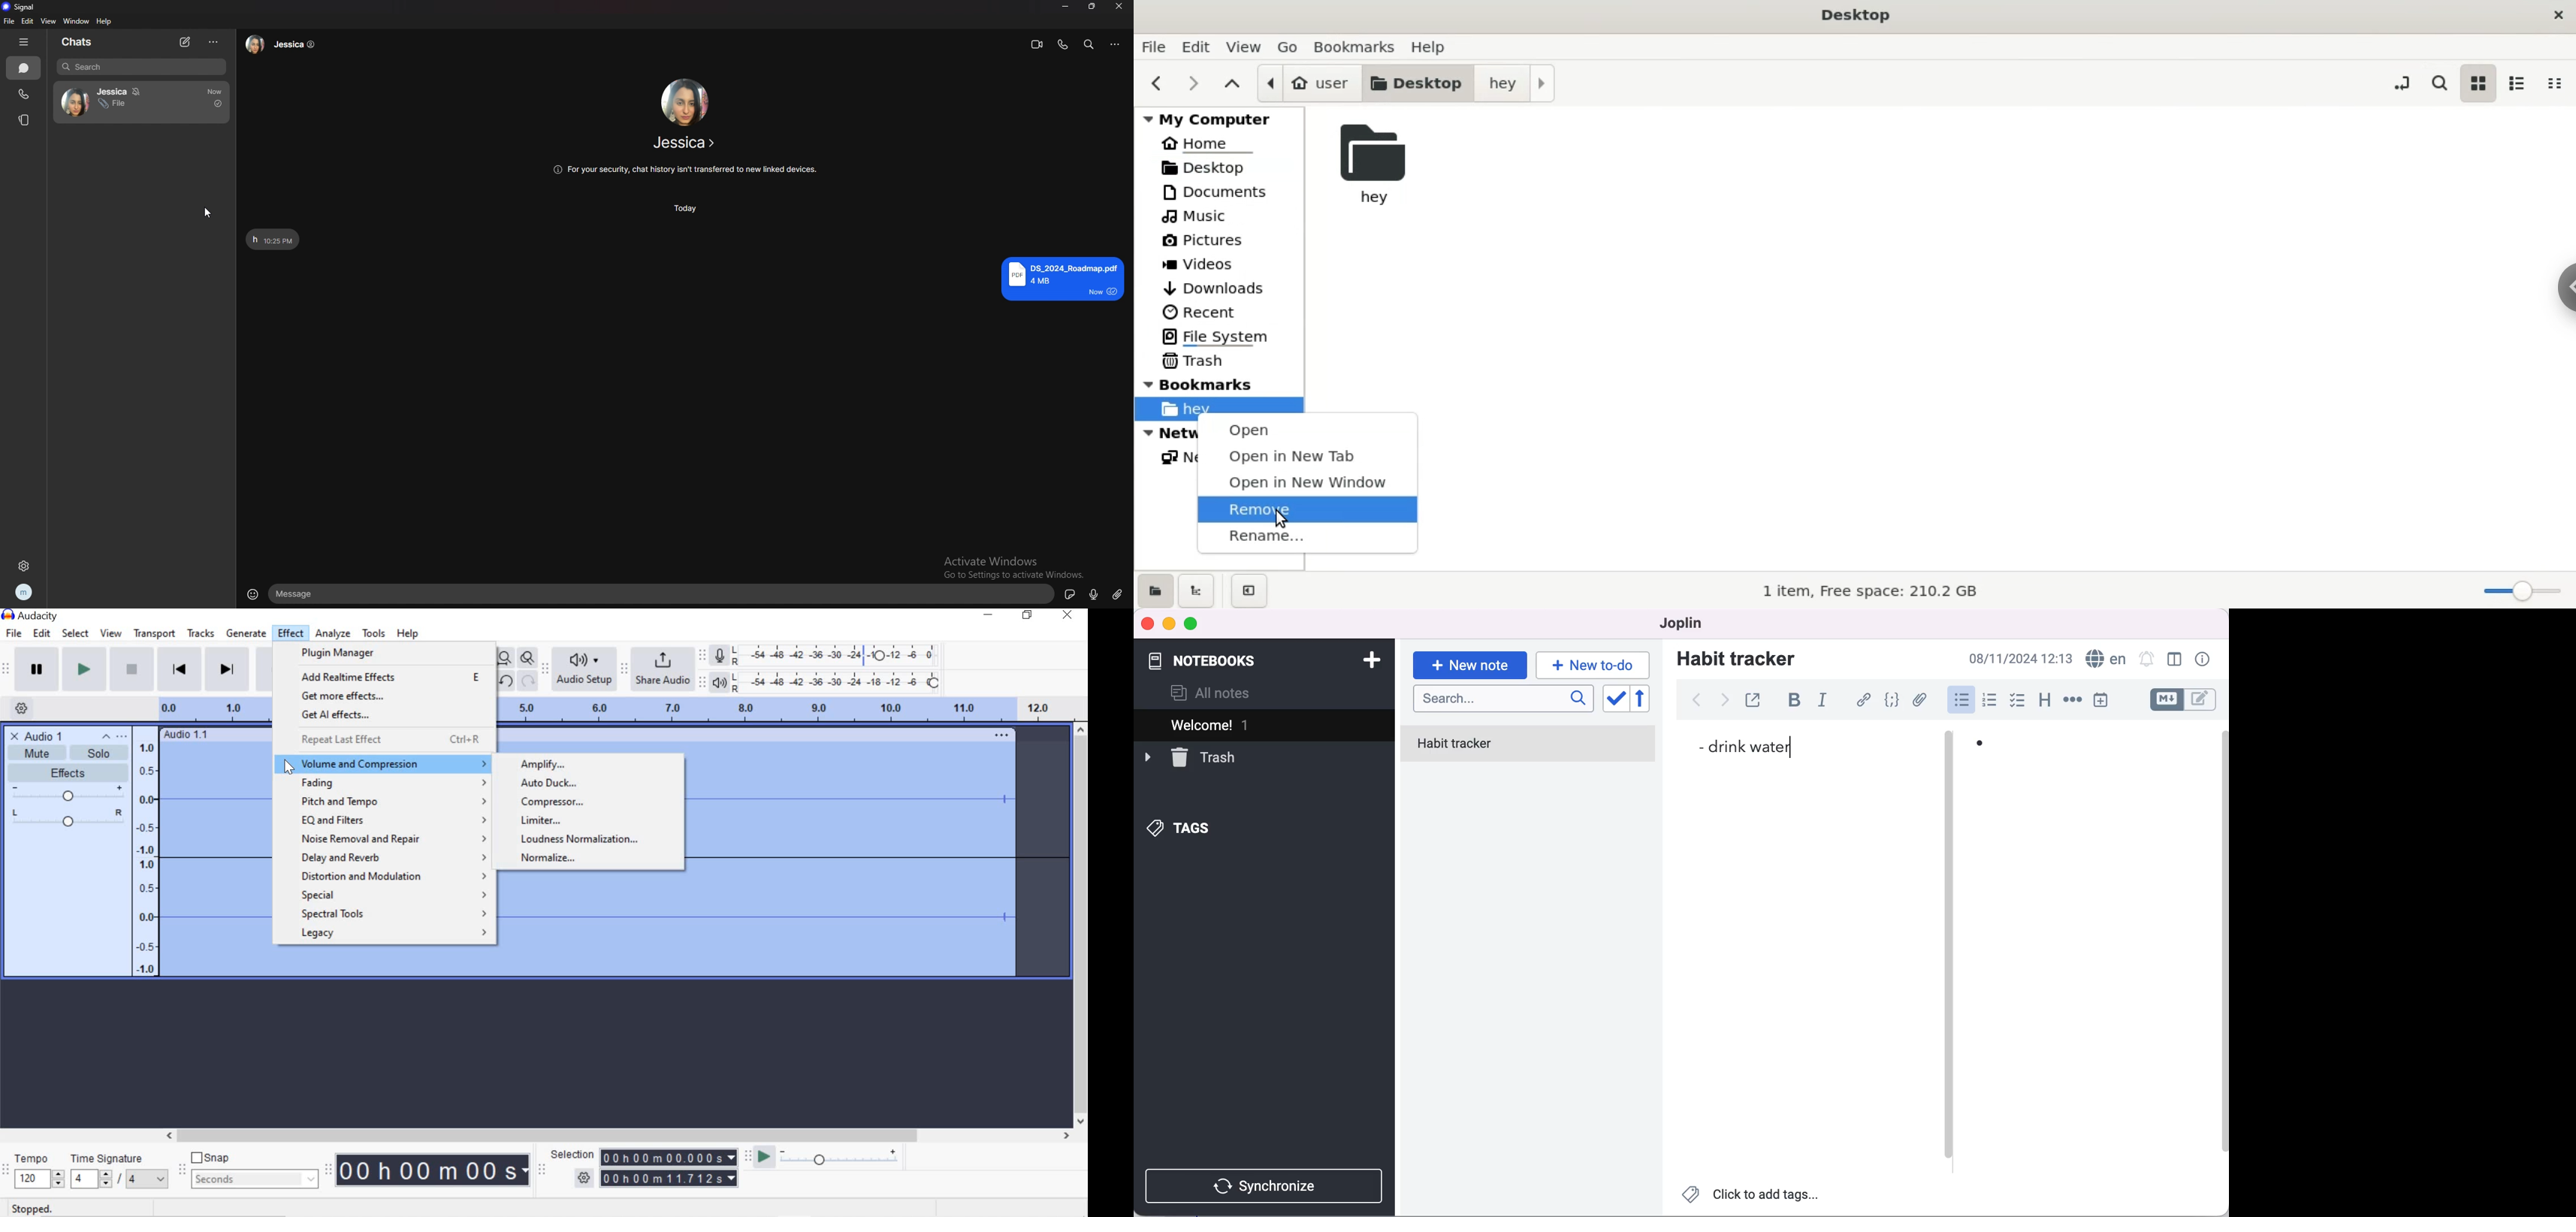  I want to click on pitch and tempo, so click(392, 802).